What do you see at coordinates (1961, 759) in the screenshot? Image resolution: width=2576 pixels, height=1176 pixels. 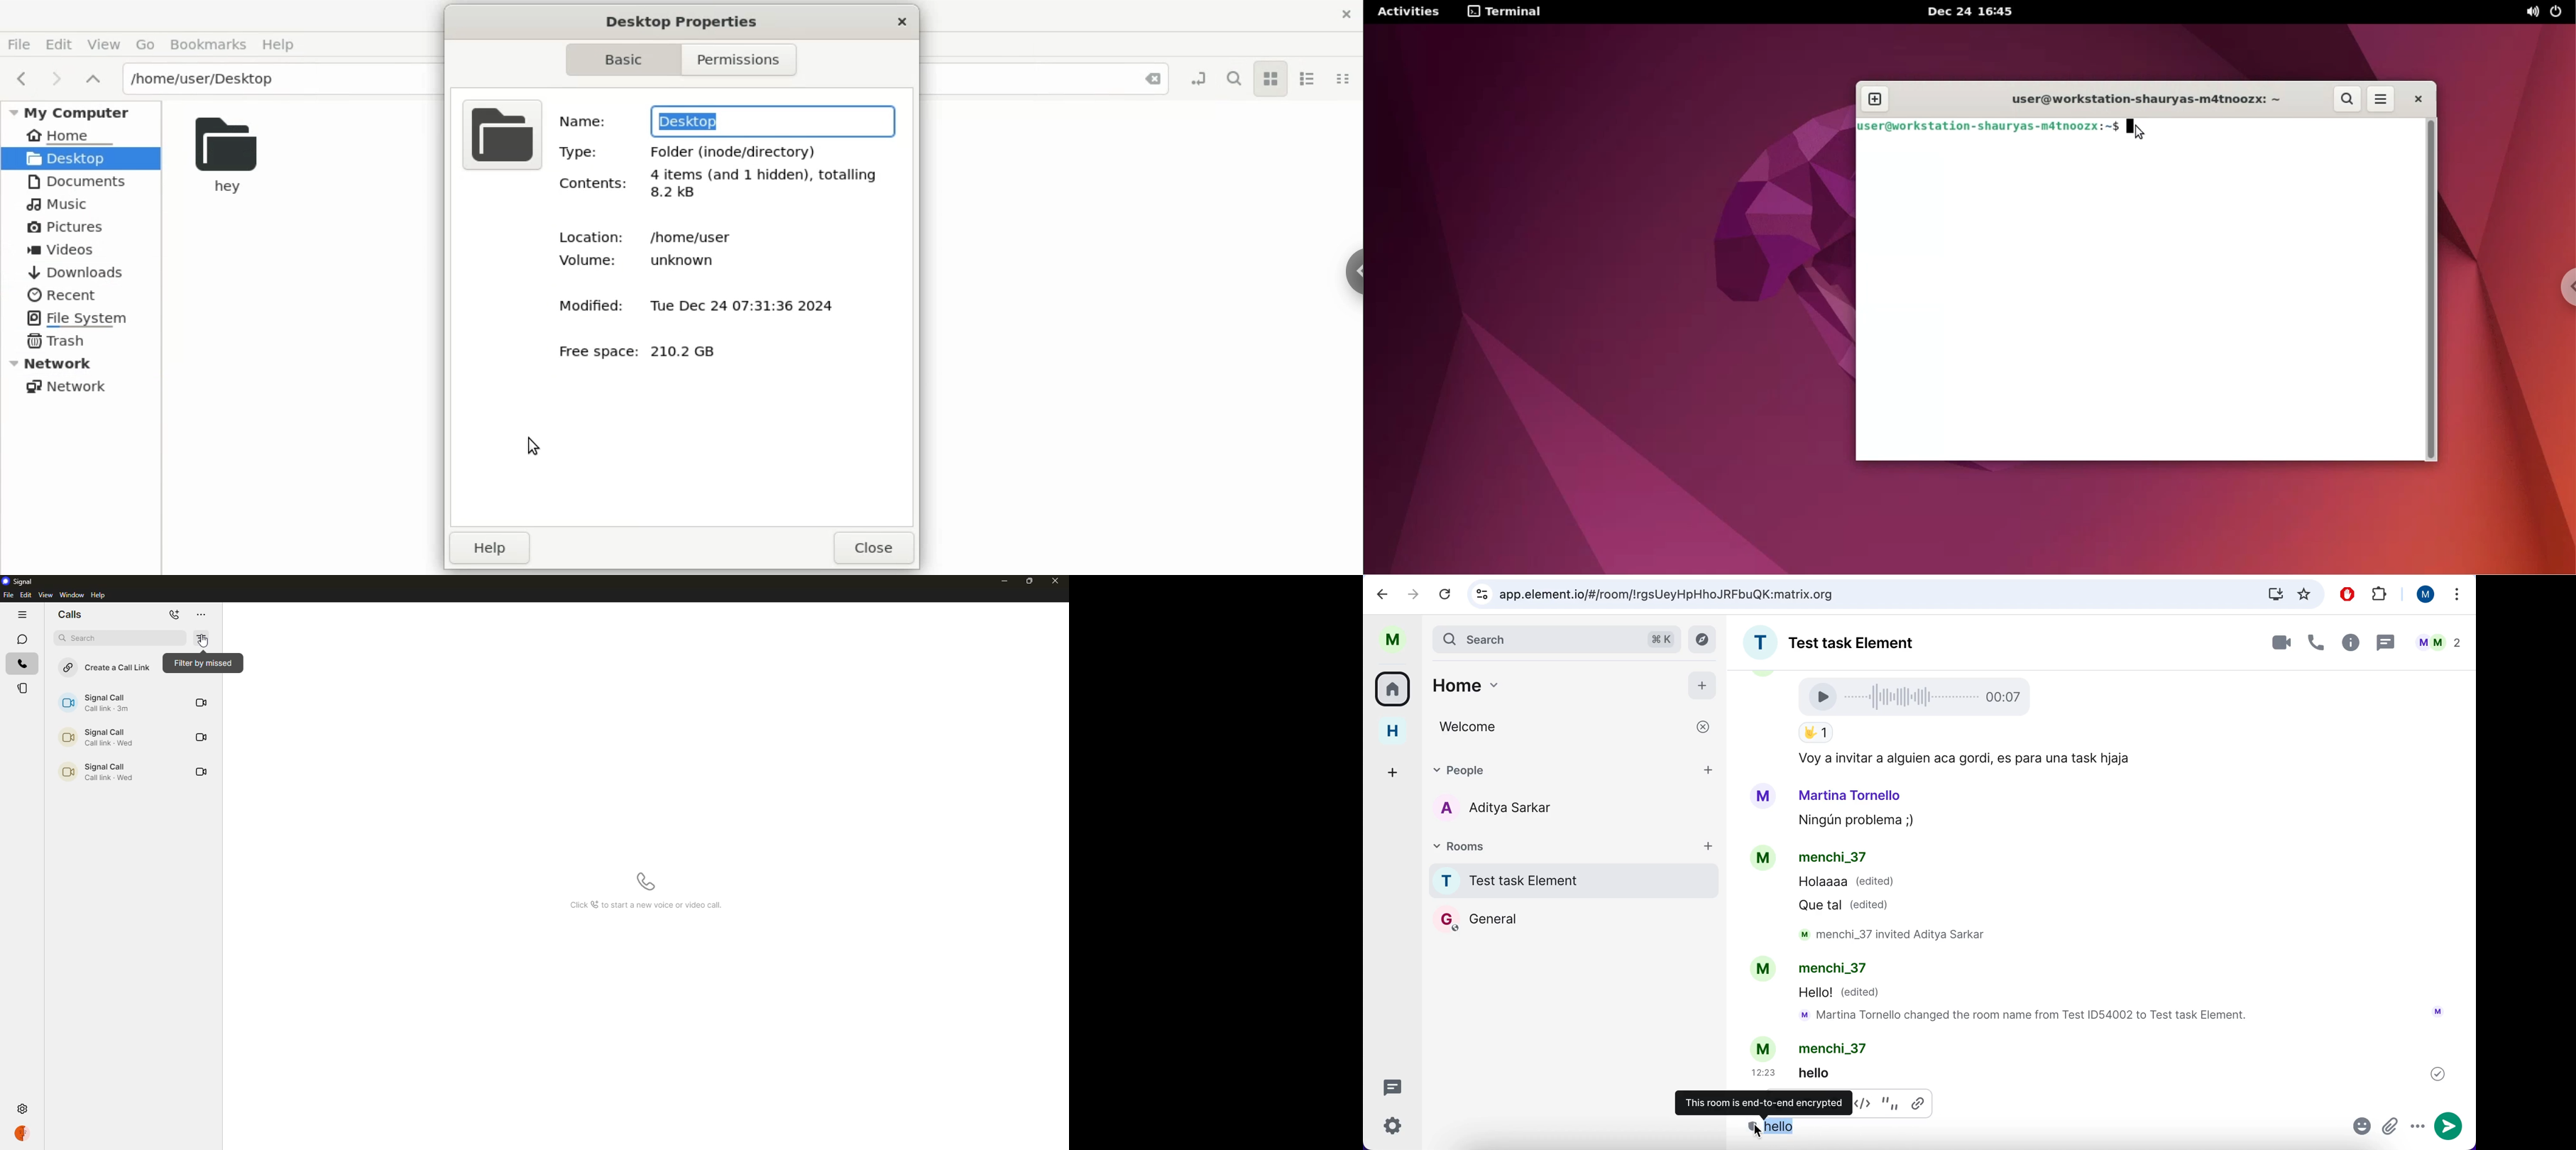 I see `Voy a invitar a alguien aca gordi, es para una task hjaja` at bounding box center [1961, 759].